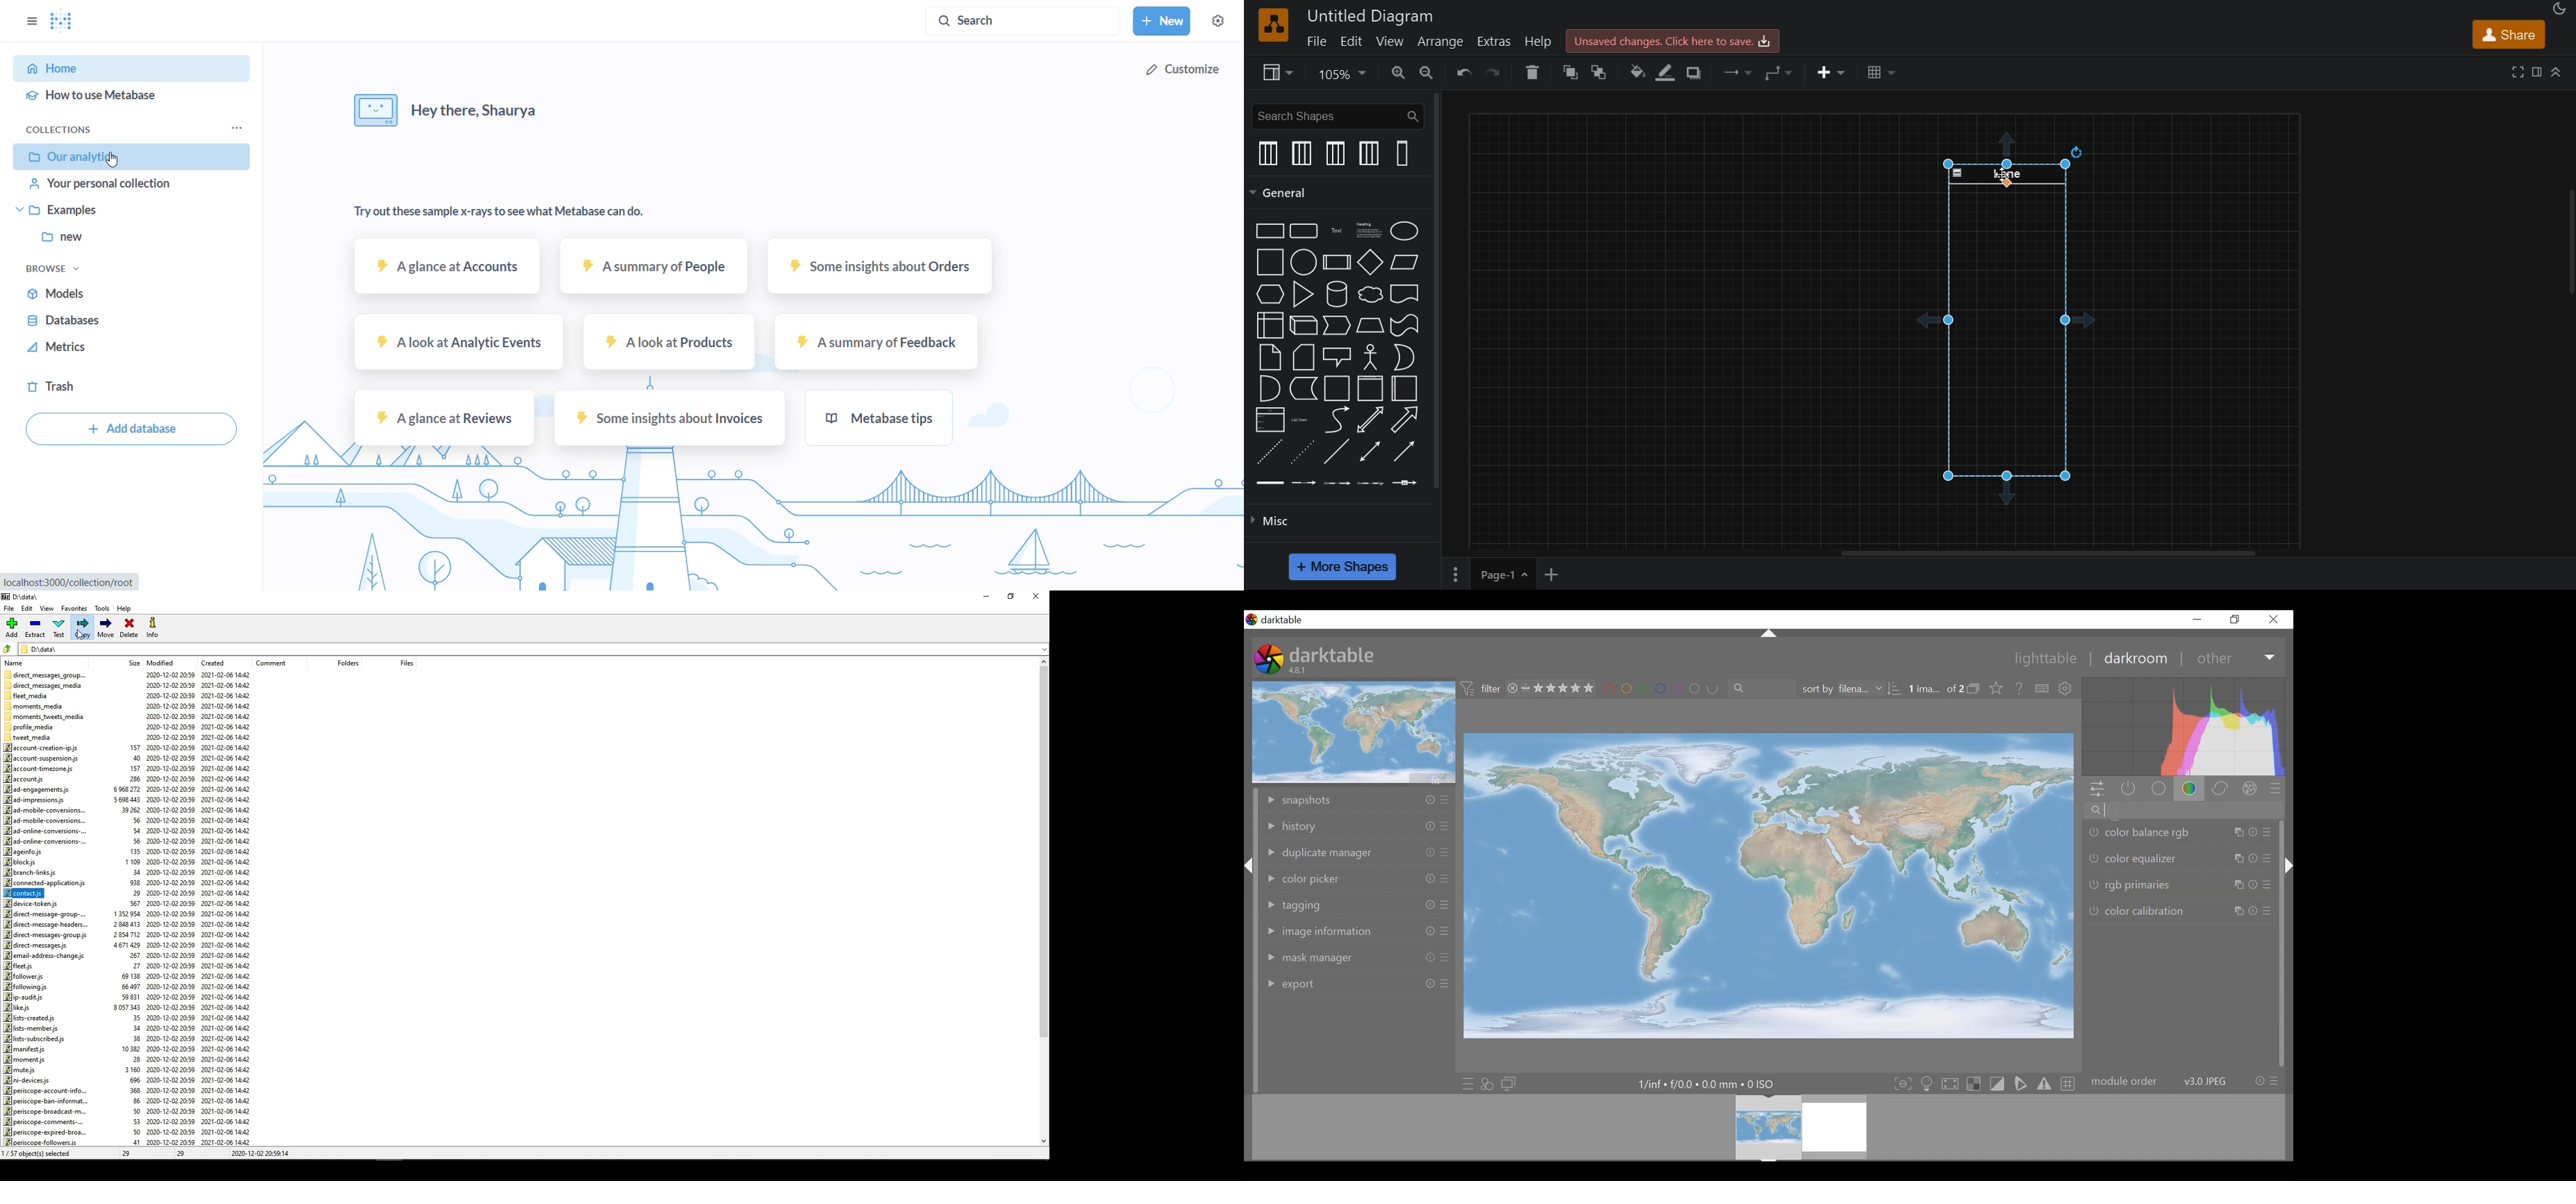 The height and width of the screenshot is (1204, 2576). Describe the element at coordinates (128, 936) in the screenshot. I see `size` at that location.